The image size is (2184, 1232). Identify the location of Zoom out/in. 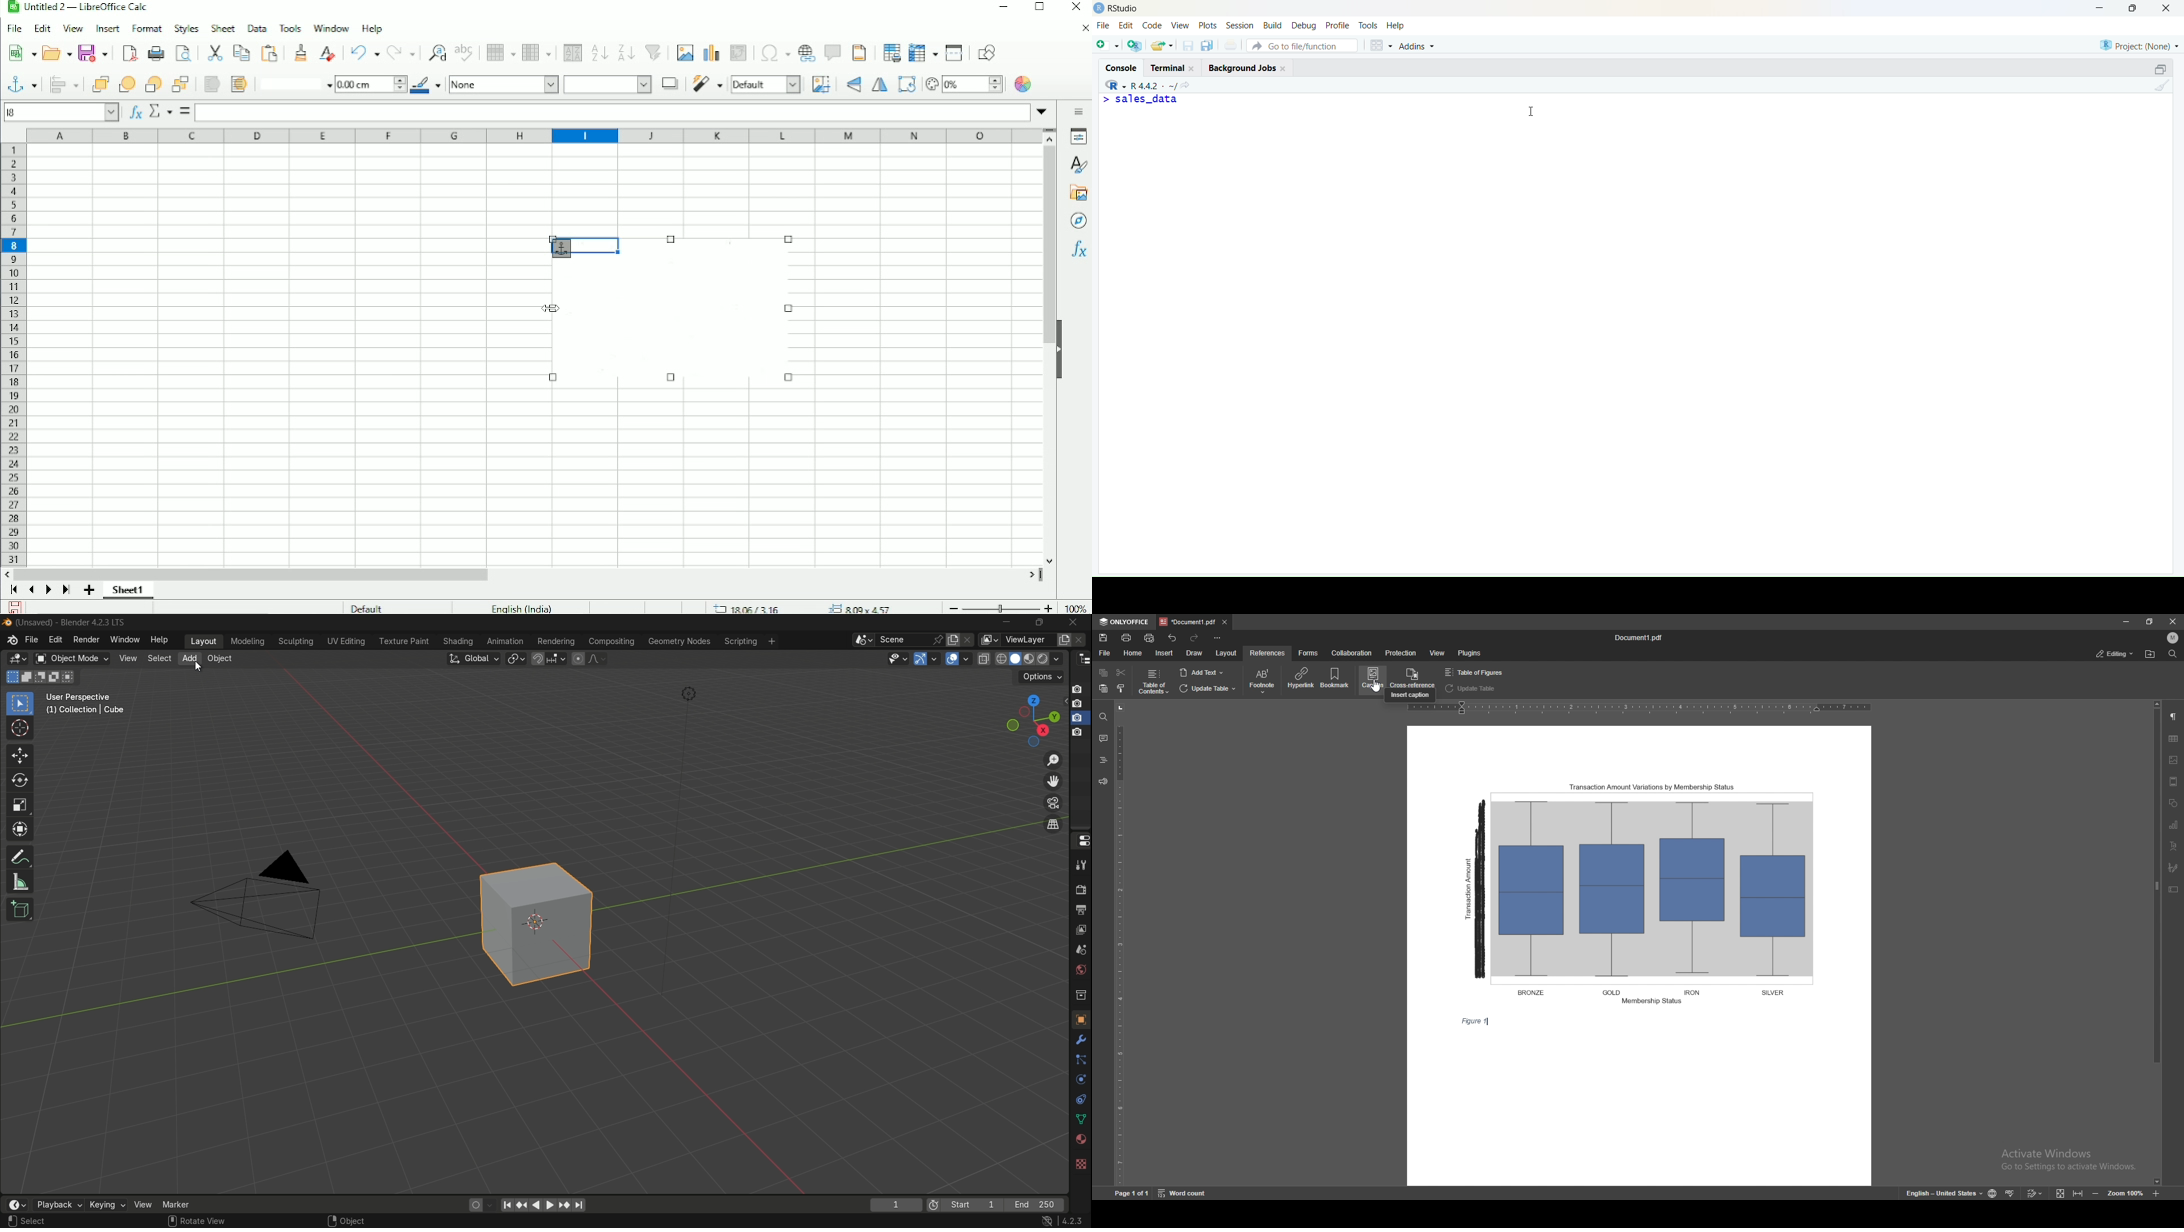
(997, 606).